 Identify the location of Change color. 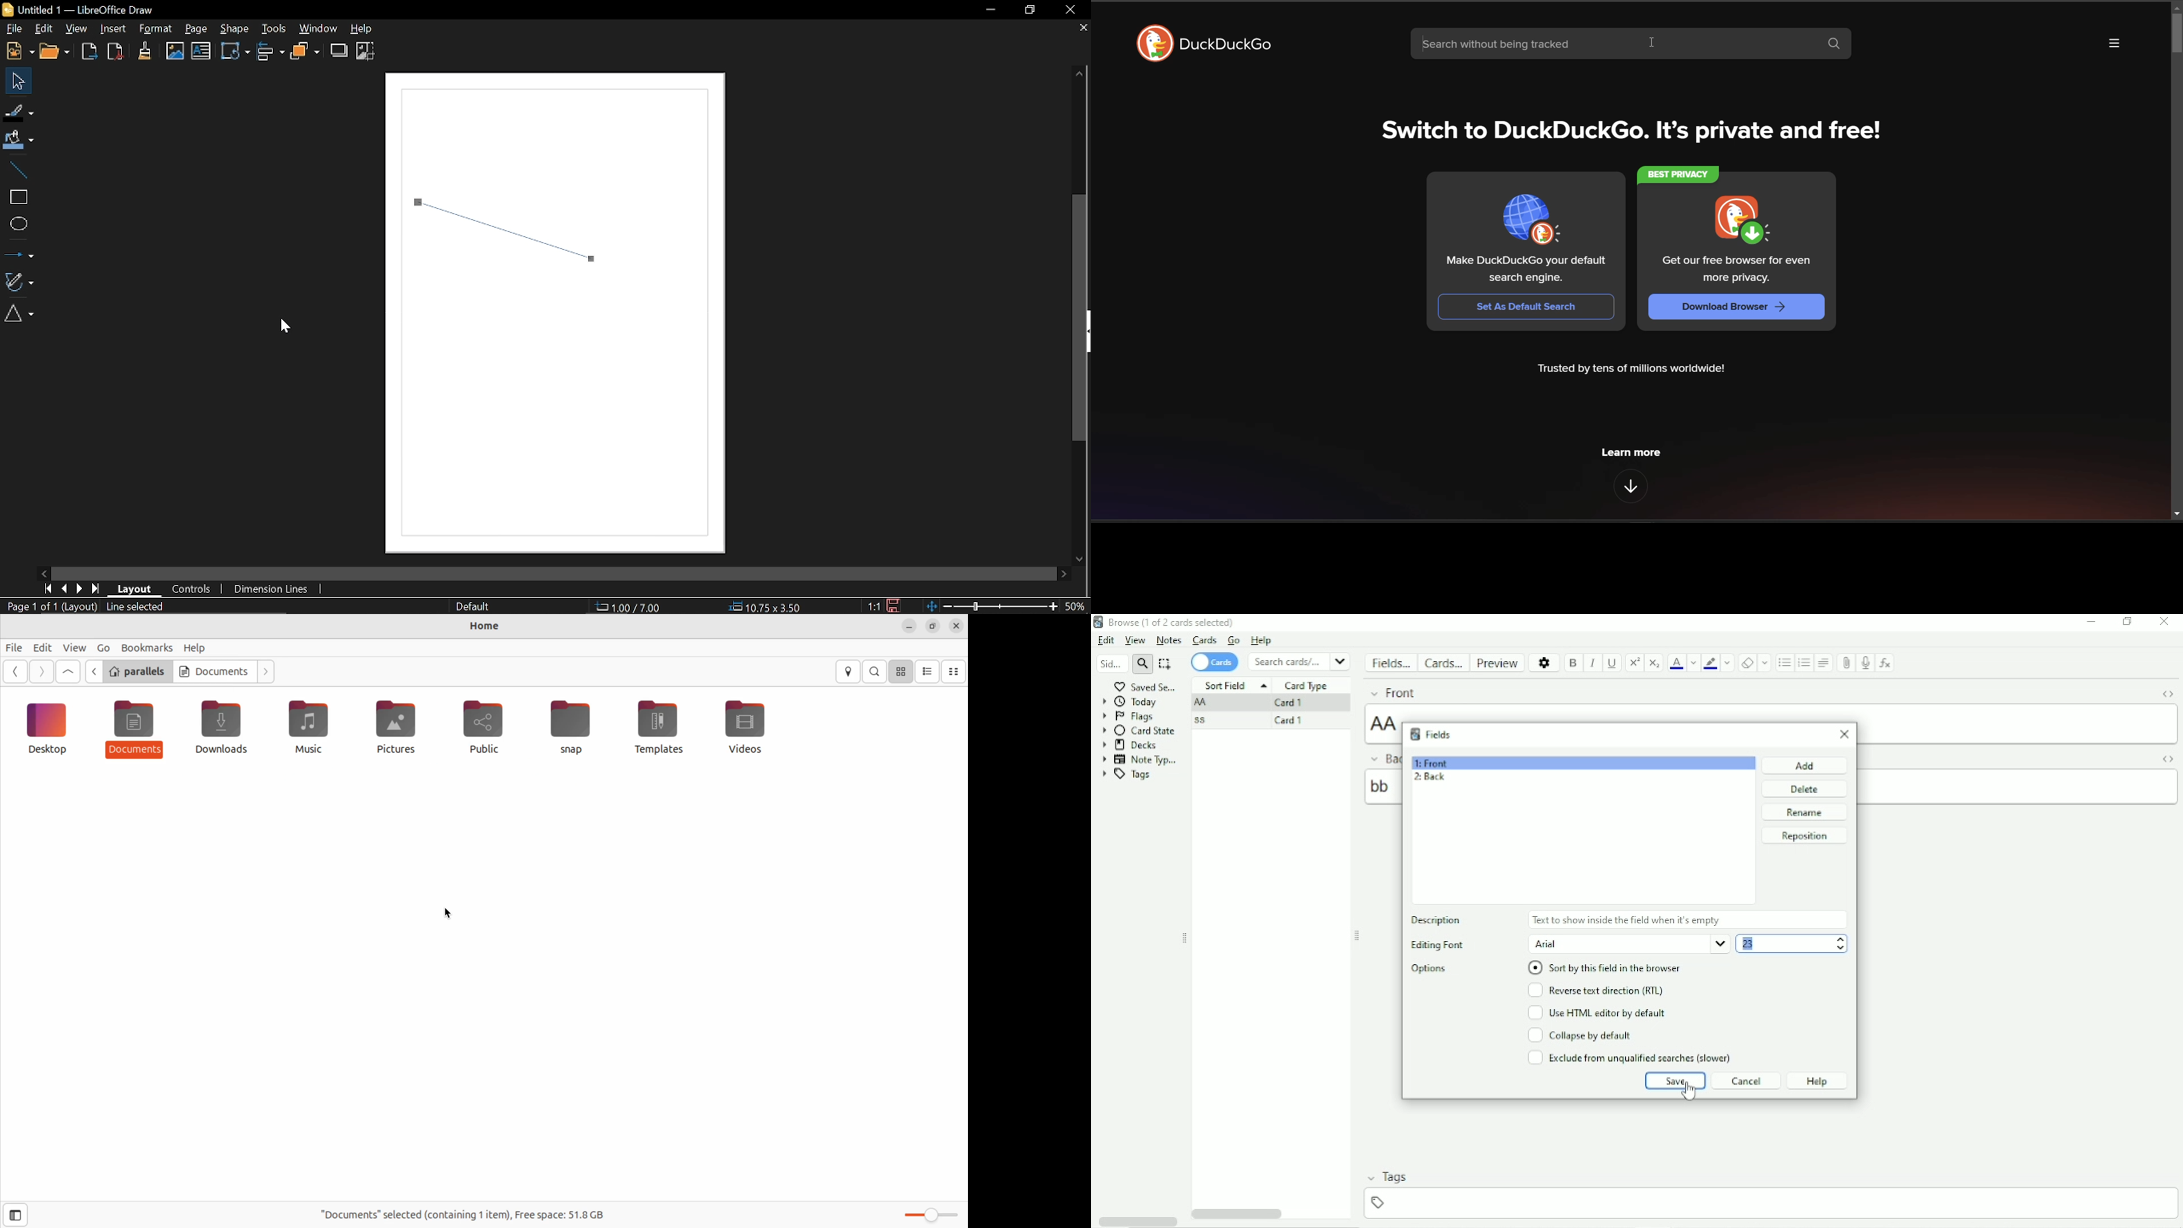
(1693, 663).